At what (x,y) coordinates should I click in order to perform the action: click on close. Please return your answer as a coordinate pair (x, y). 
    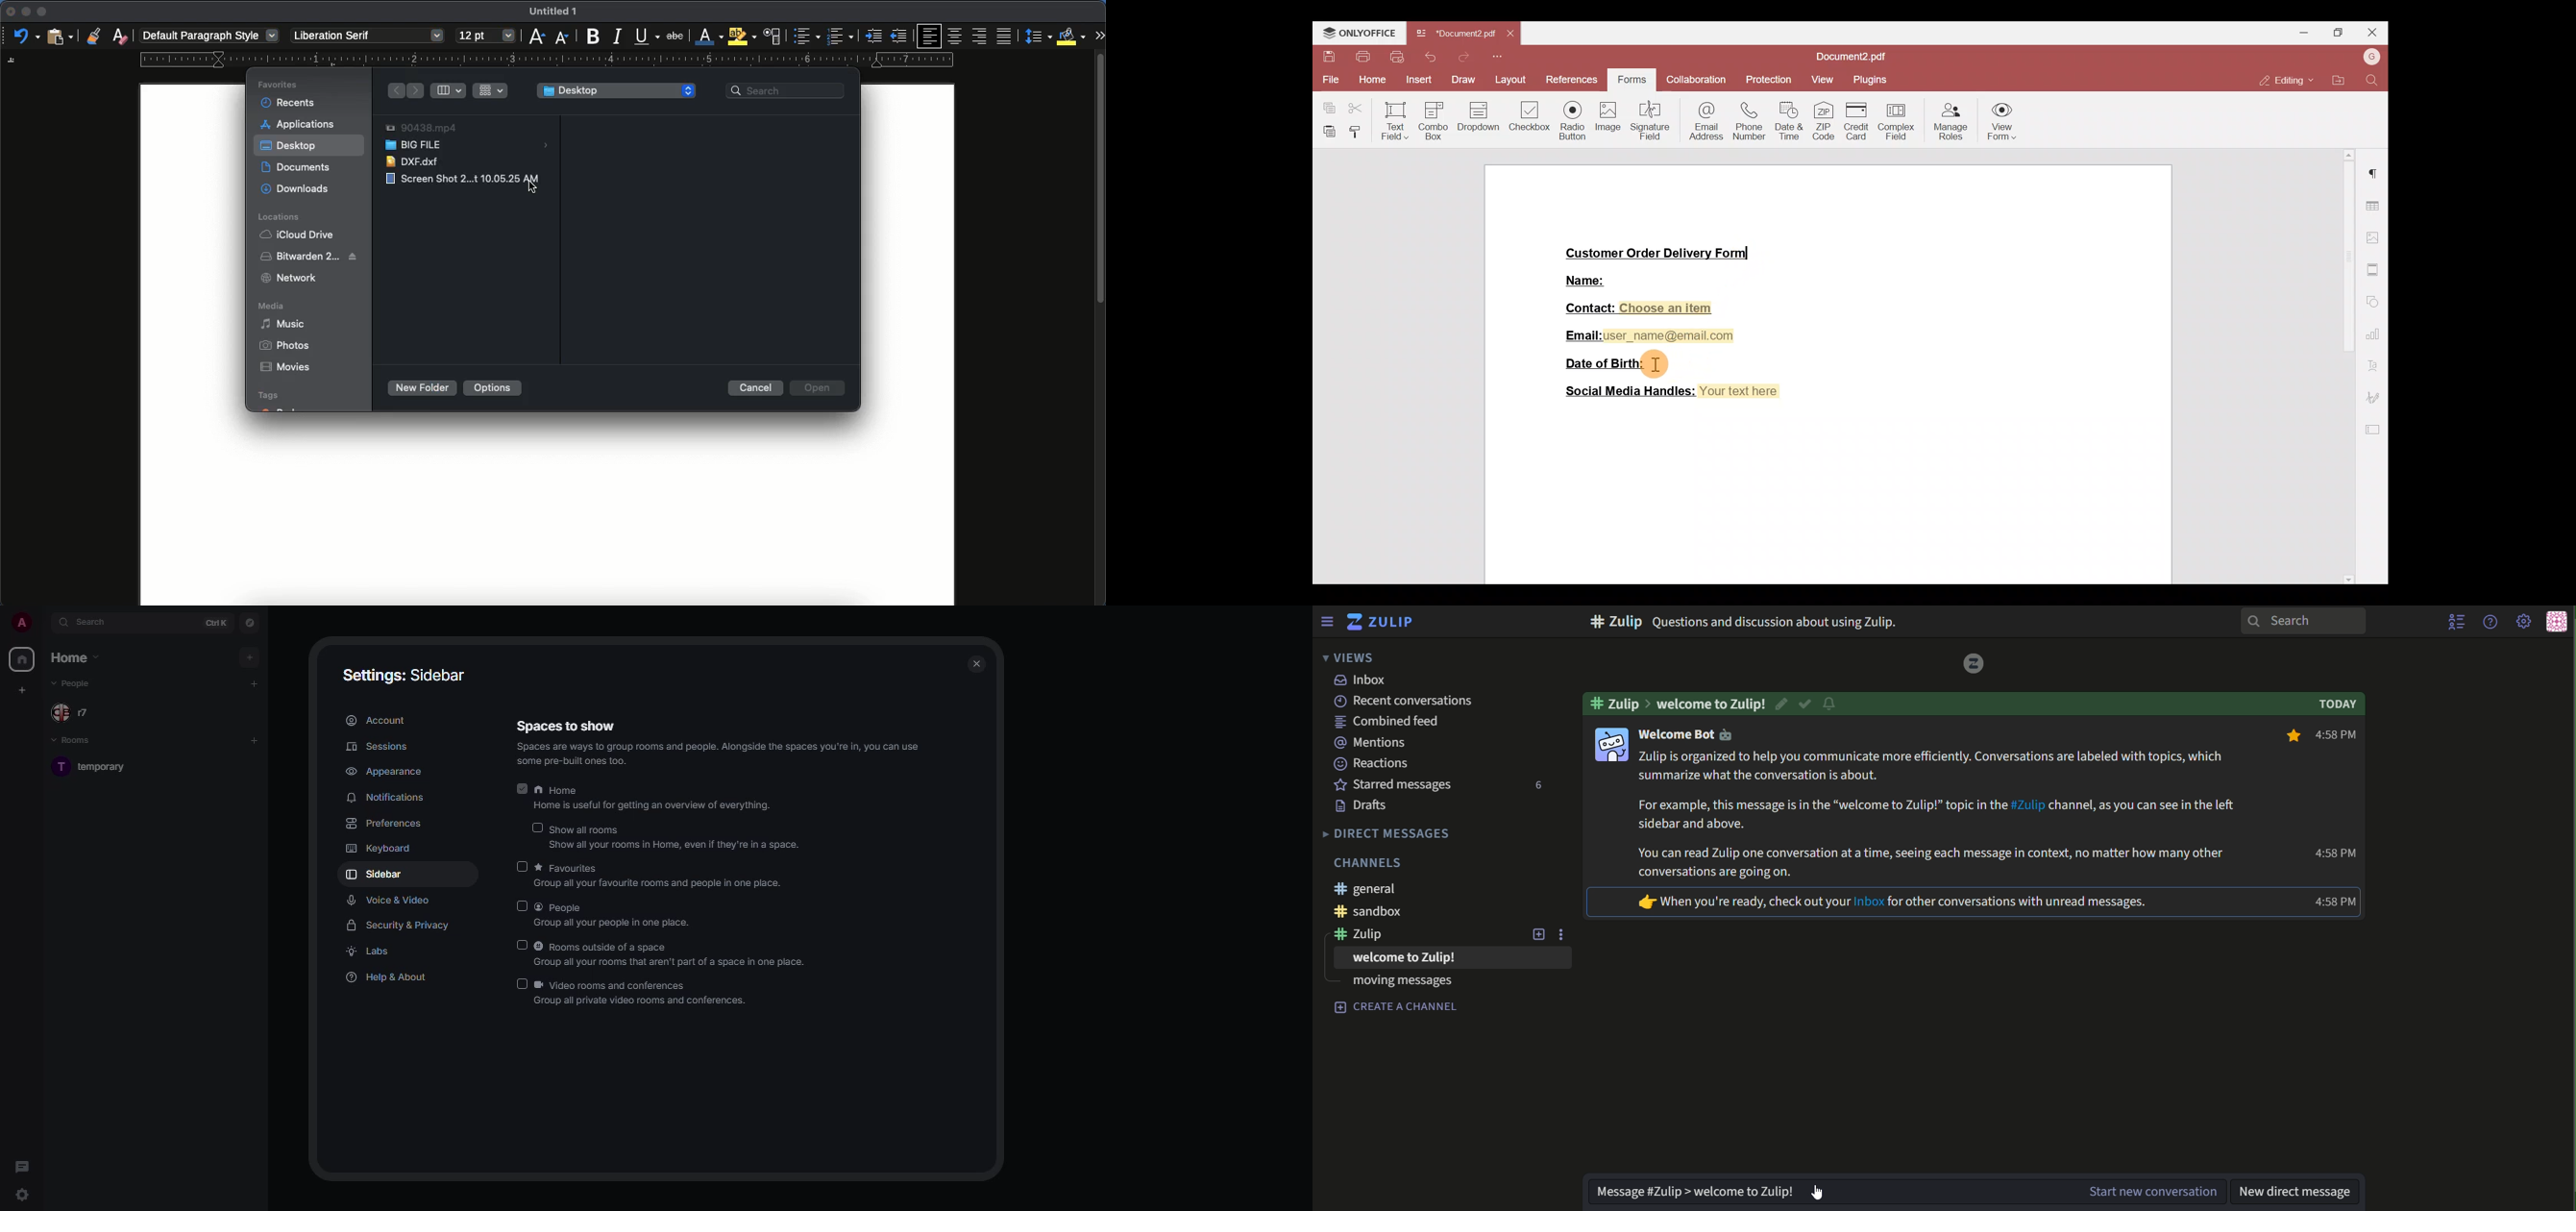
    Looking at the image, I should click on (980, 662).